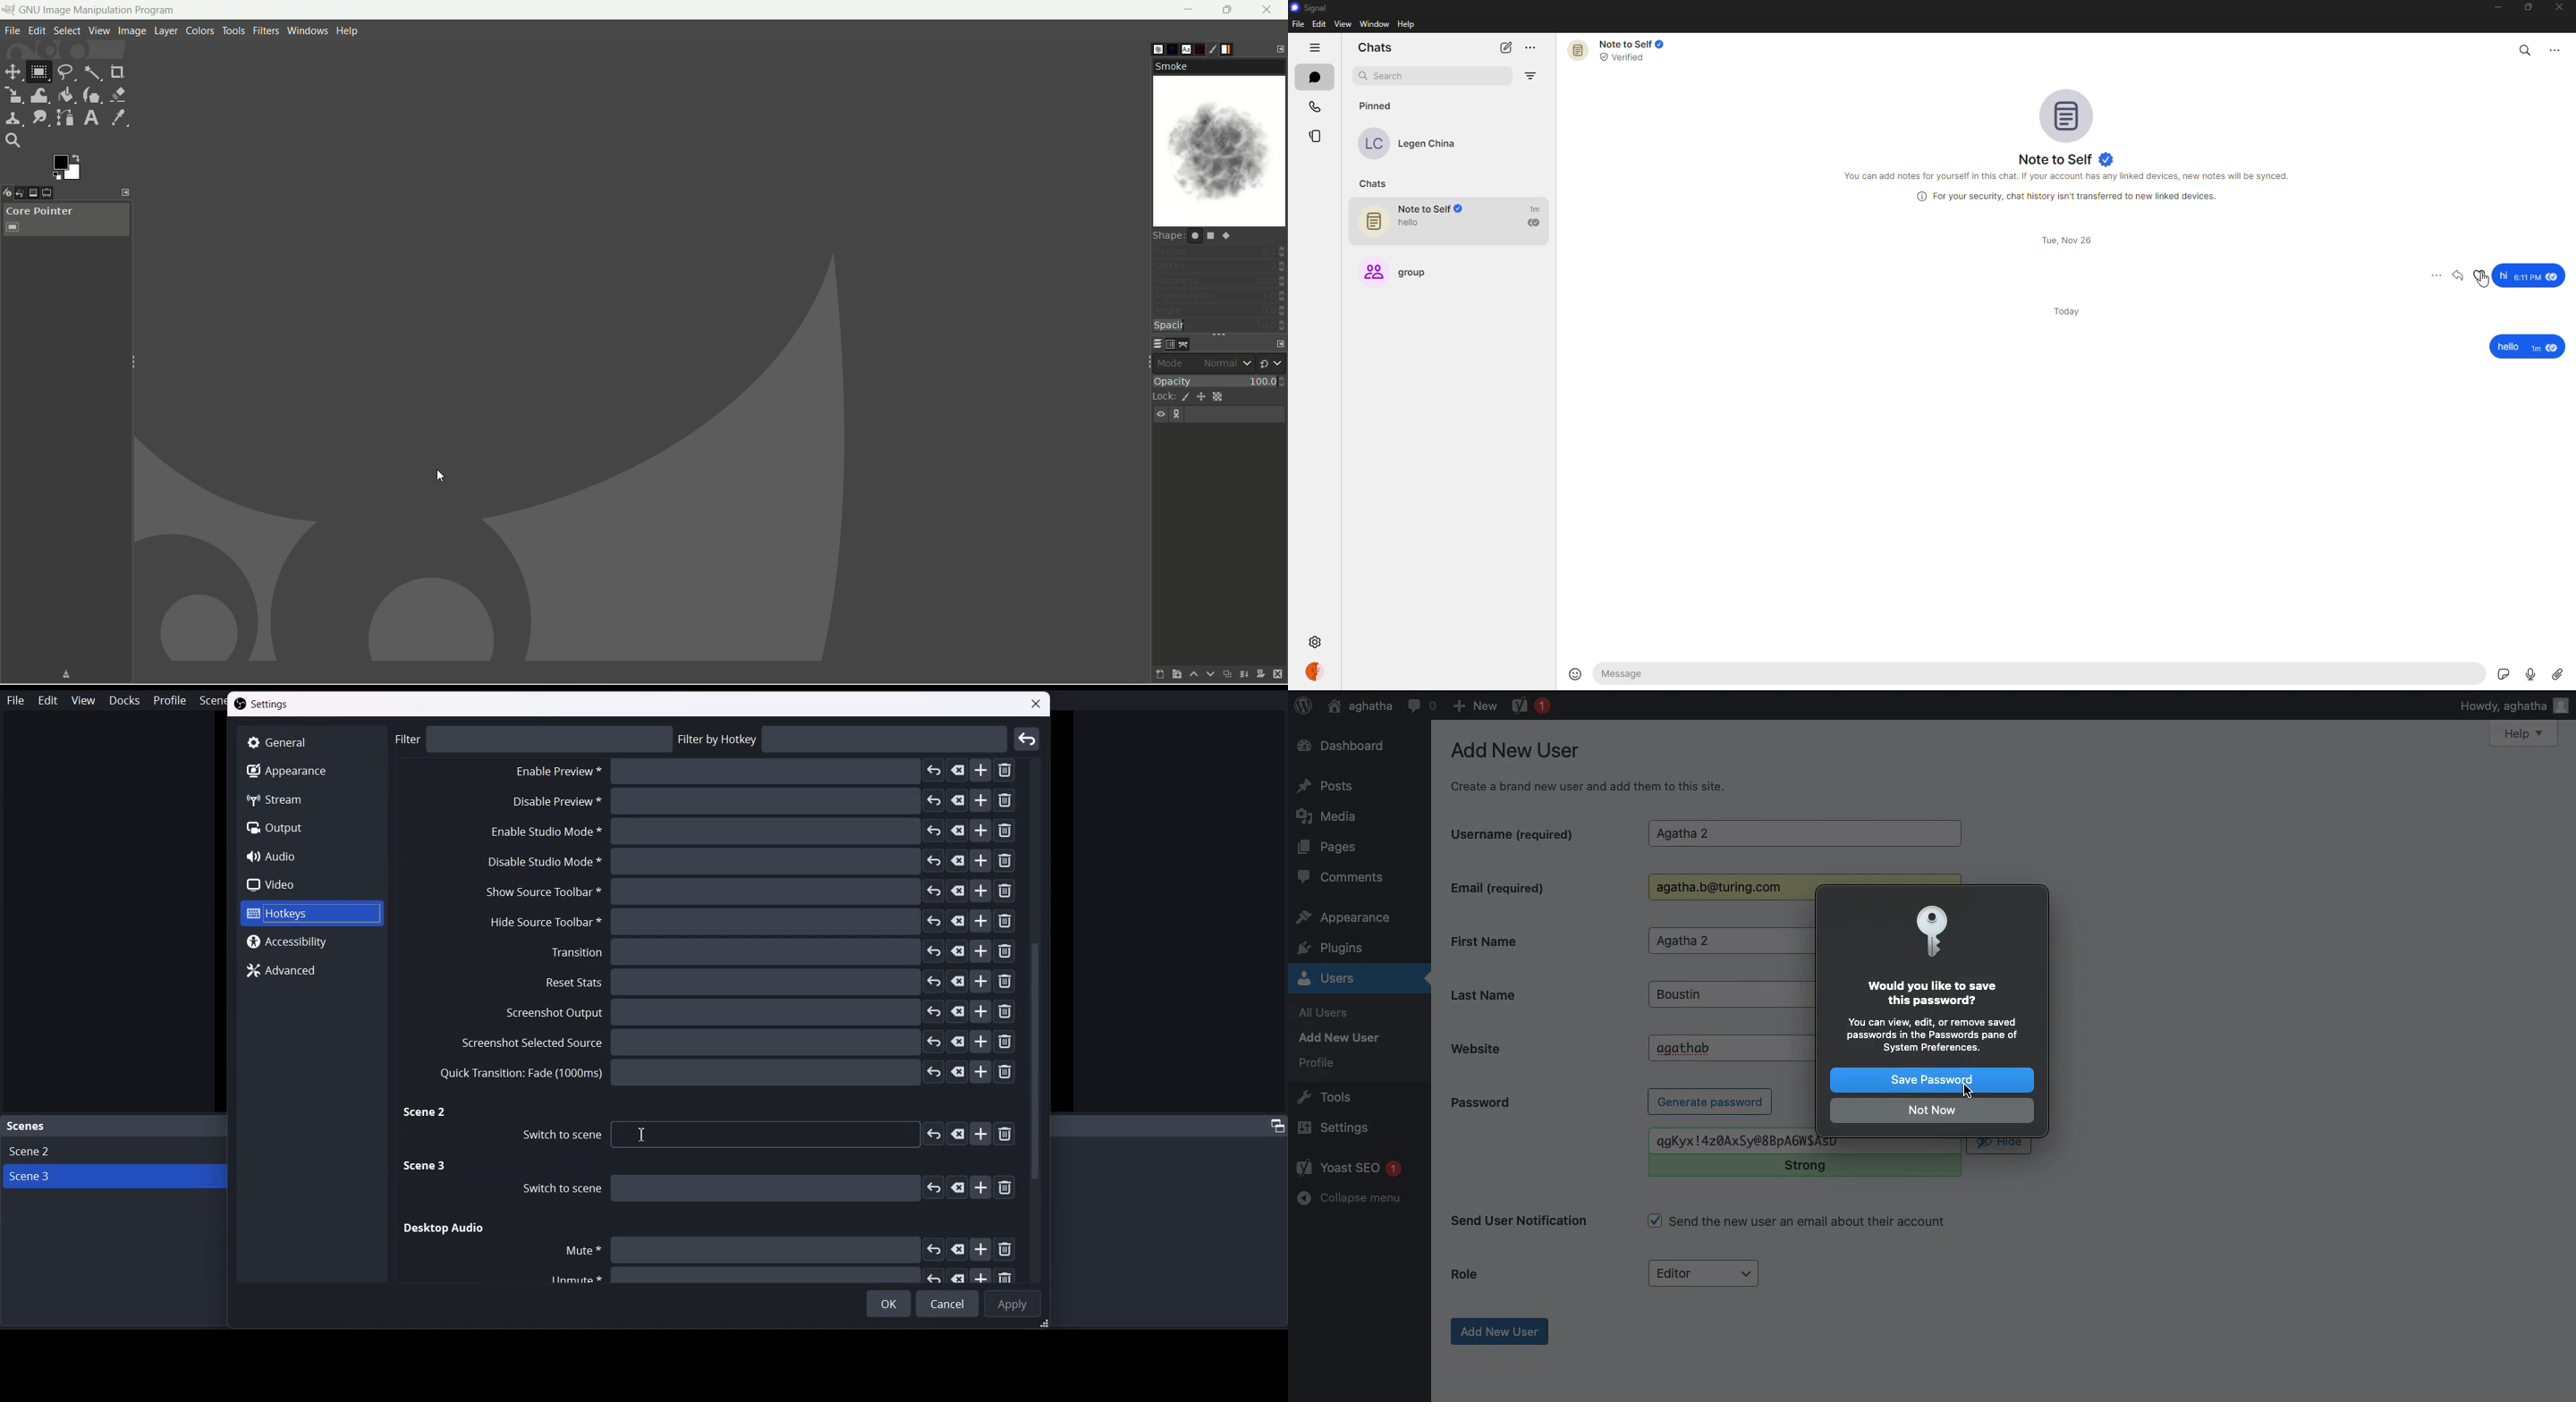 This screenshot has height=1428, width=2576. What do you see at coordinates (56, 674) in the screenshot?
I see `save` at bounding box center [56, 674].